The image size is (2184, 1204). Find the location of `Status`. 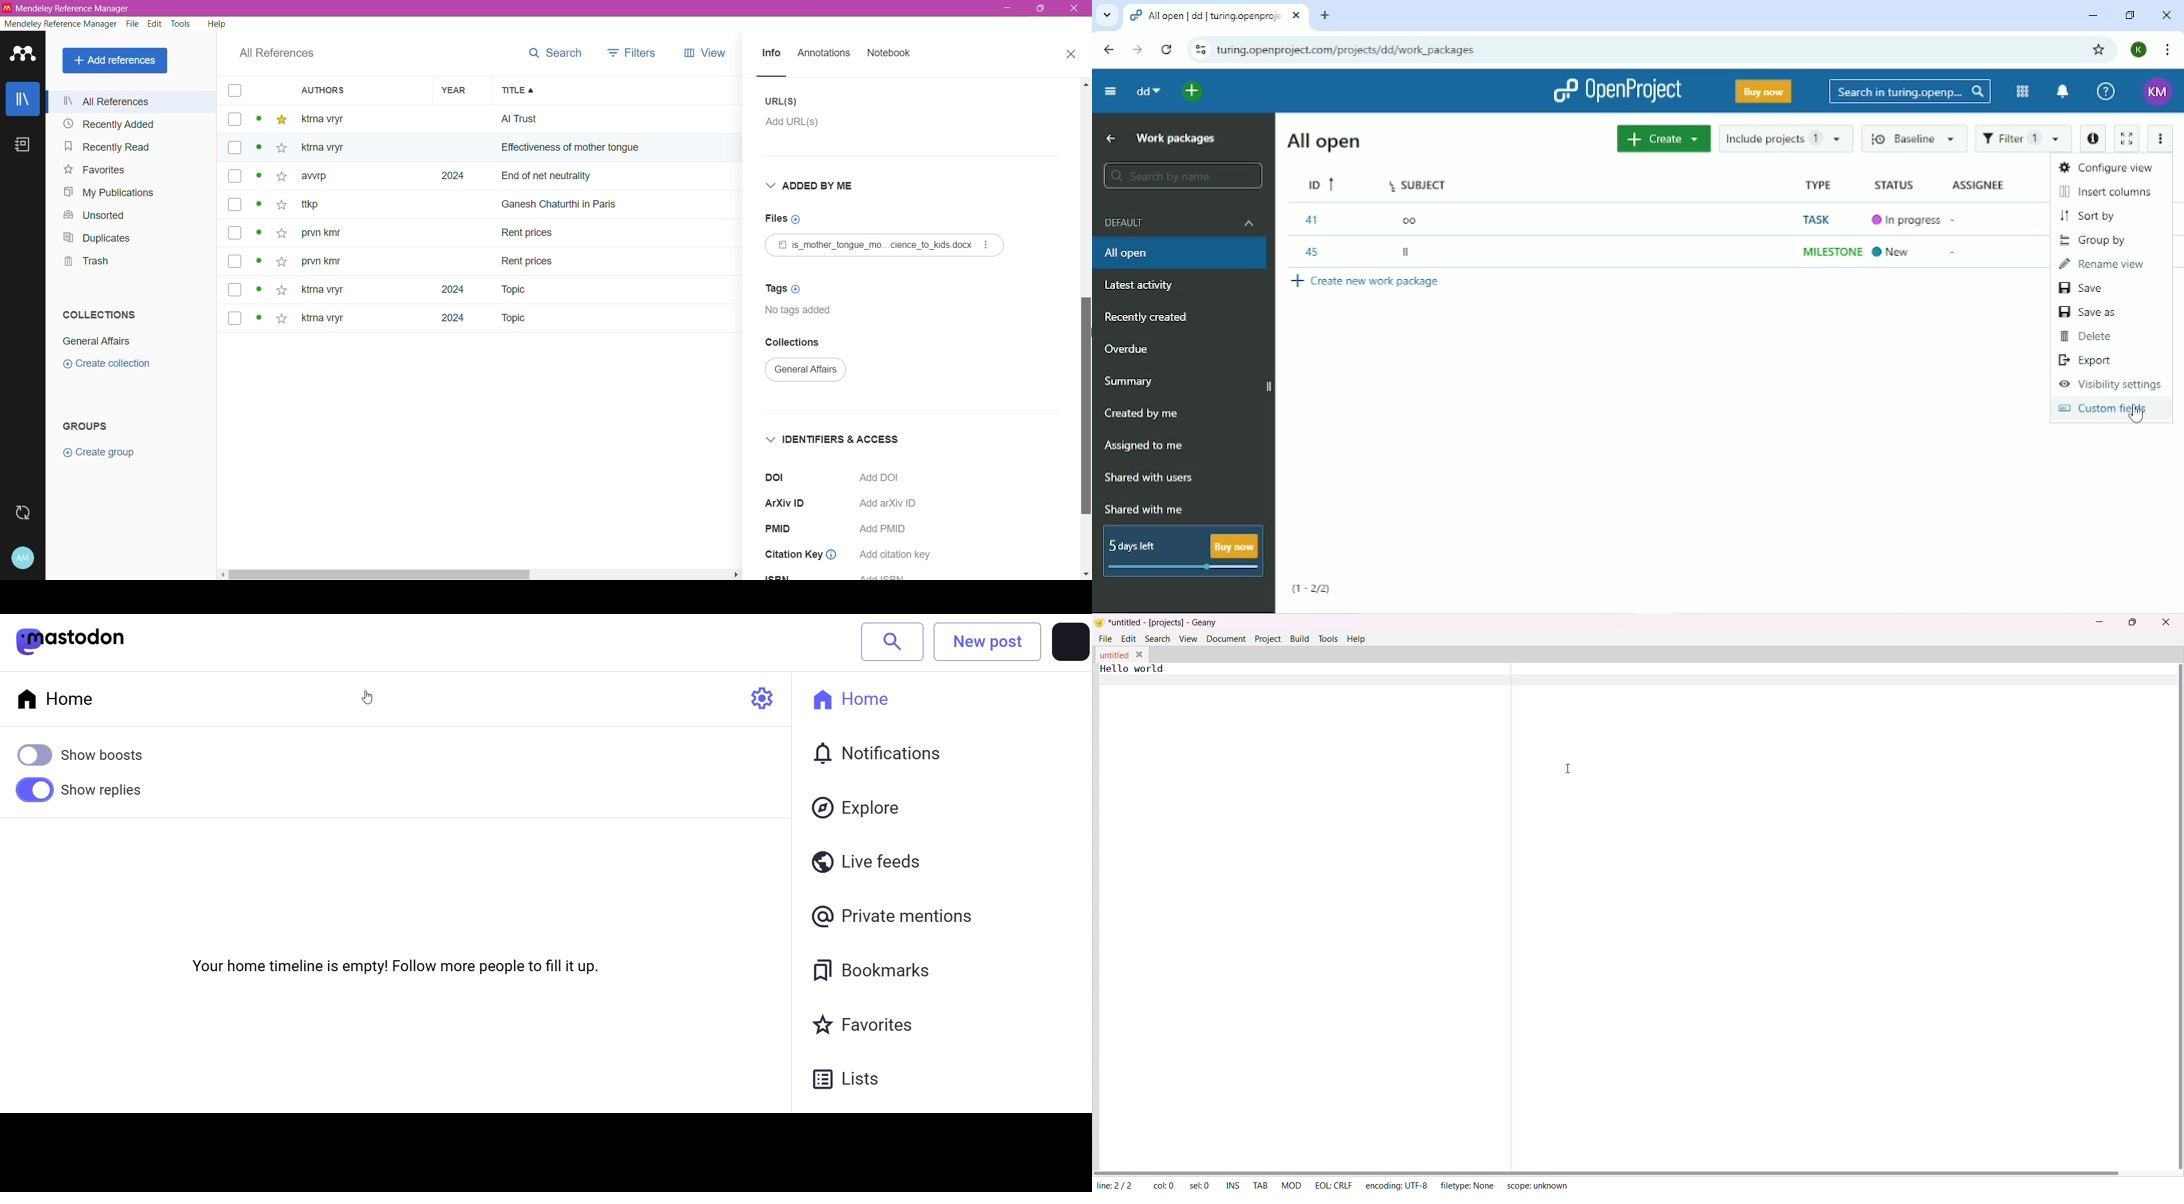

Status is located at coordinates (1903, 186).